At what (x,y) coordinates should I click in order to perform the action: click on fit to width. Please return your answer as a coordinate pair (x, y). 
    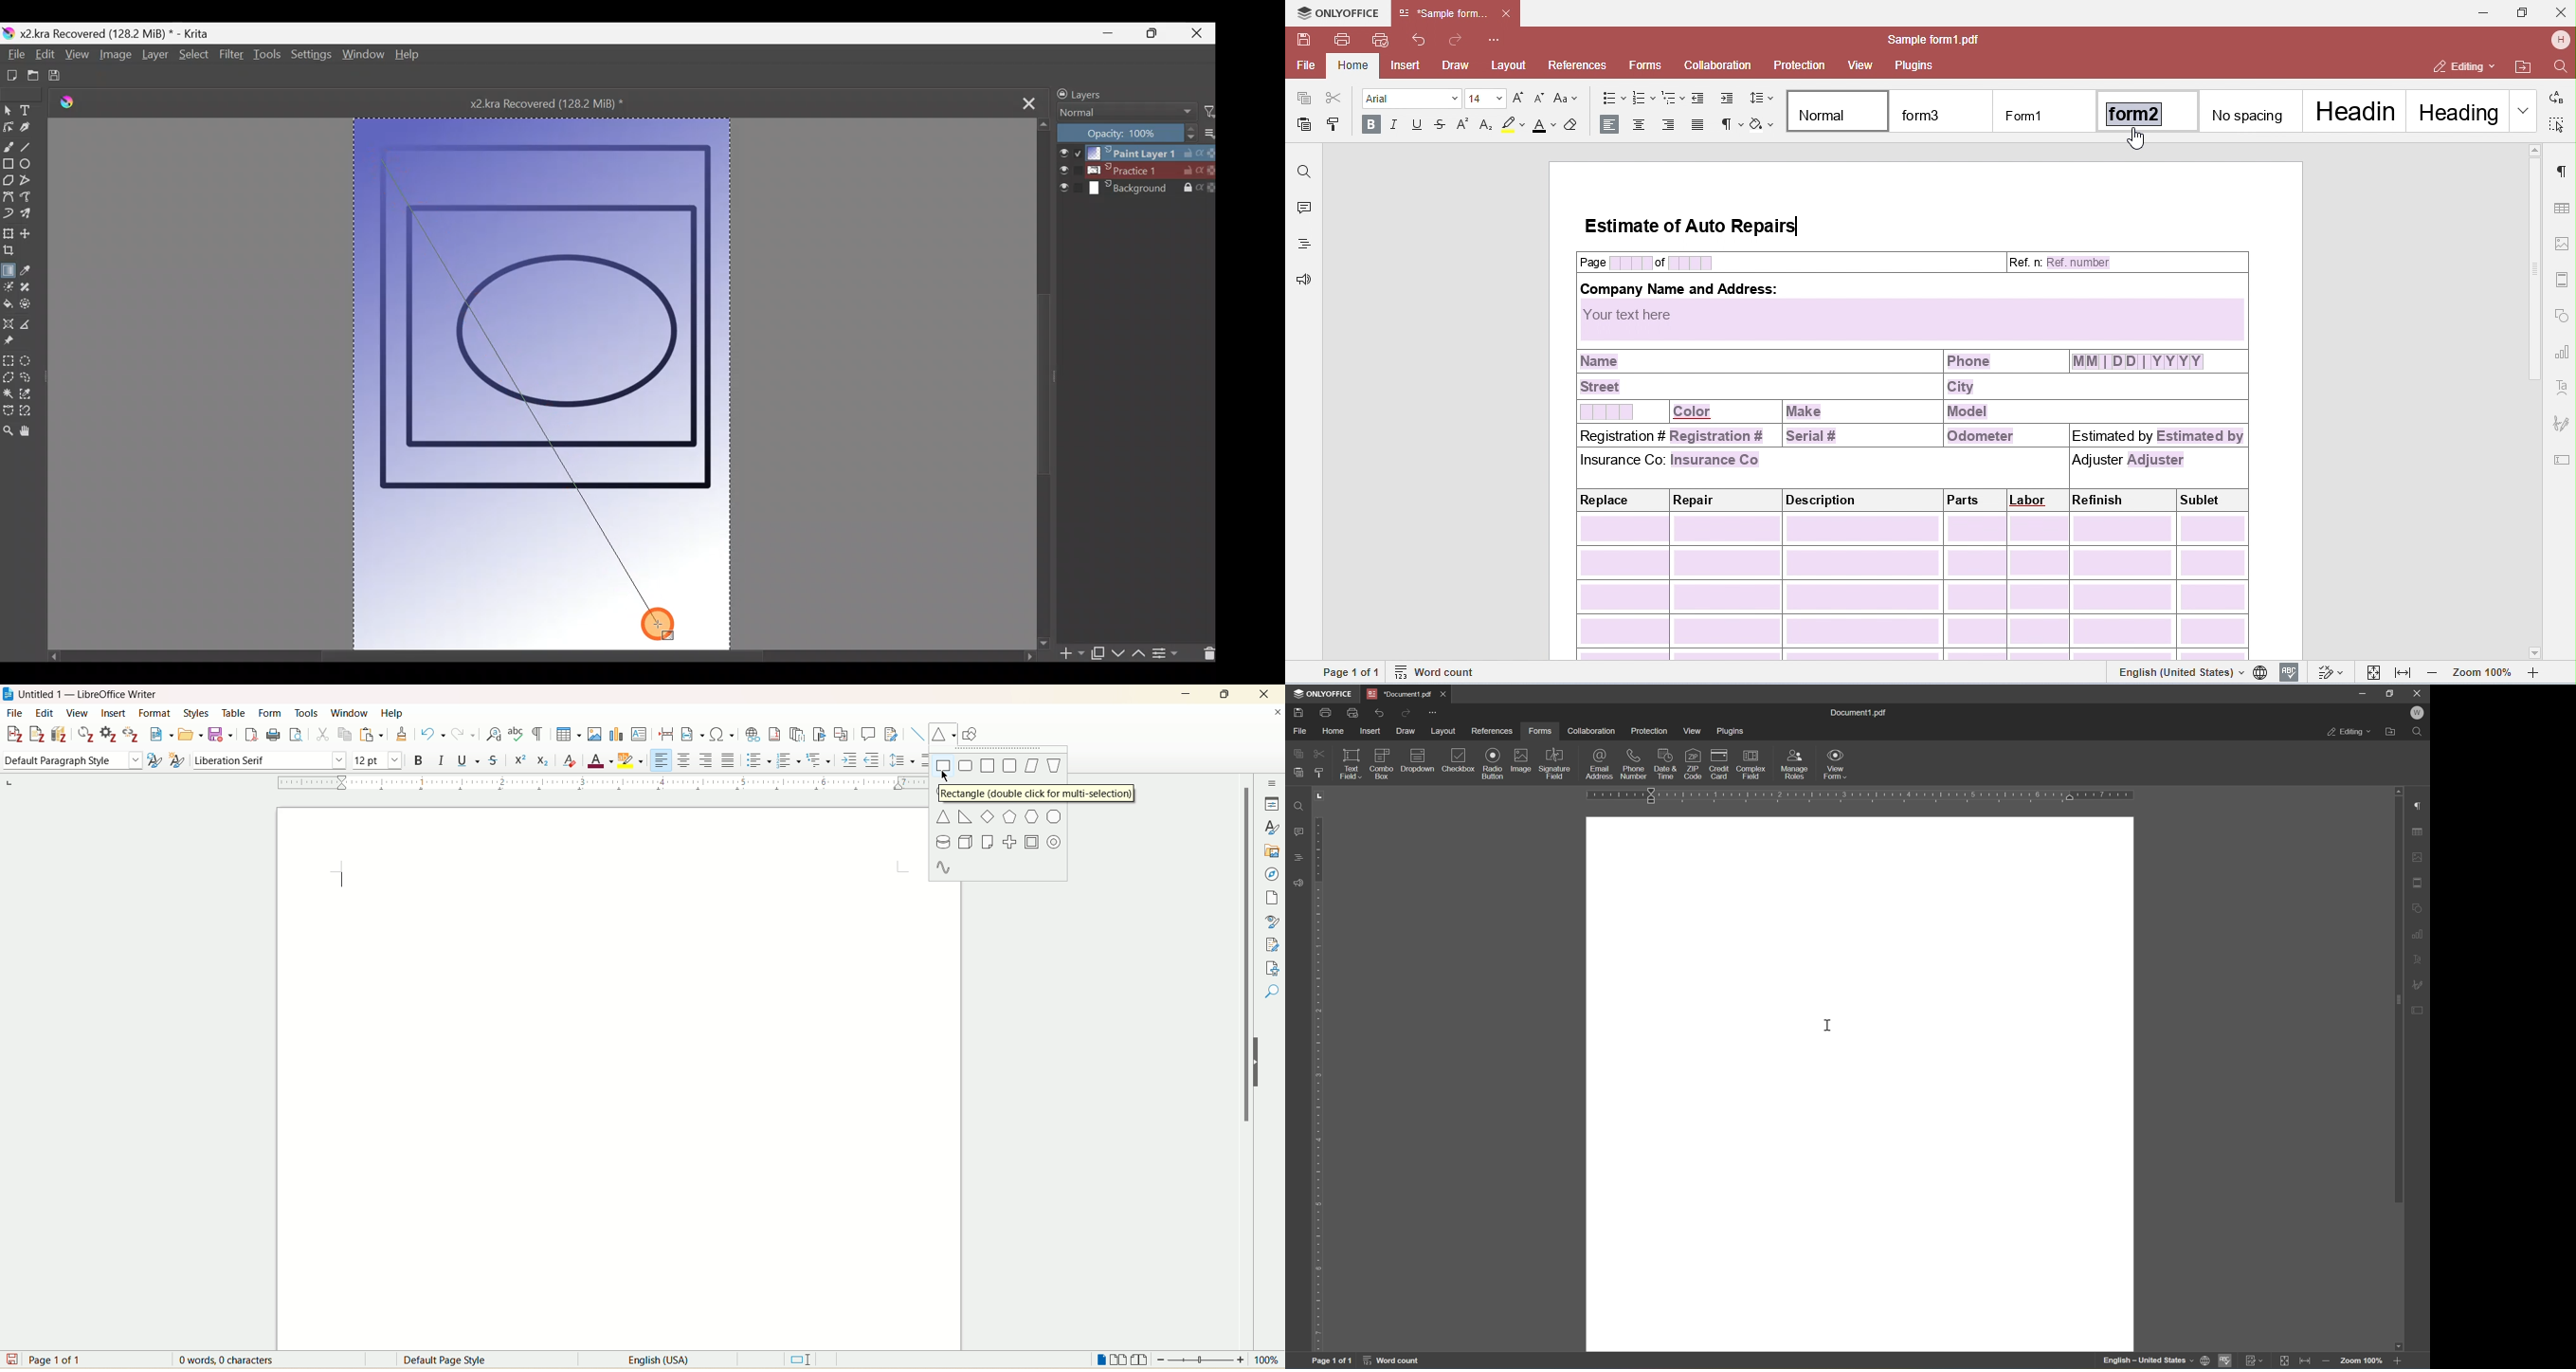
    Looking at the image, I should click on (2309, 1361).